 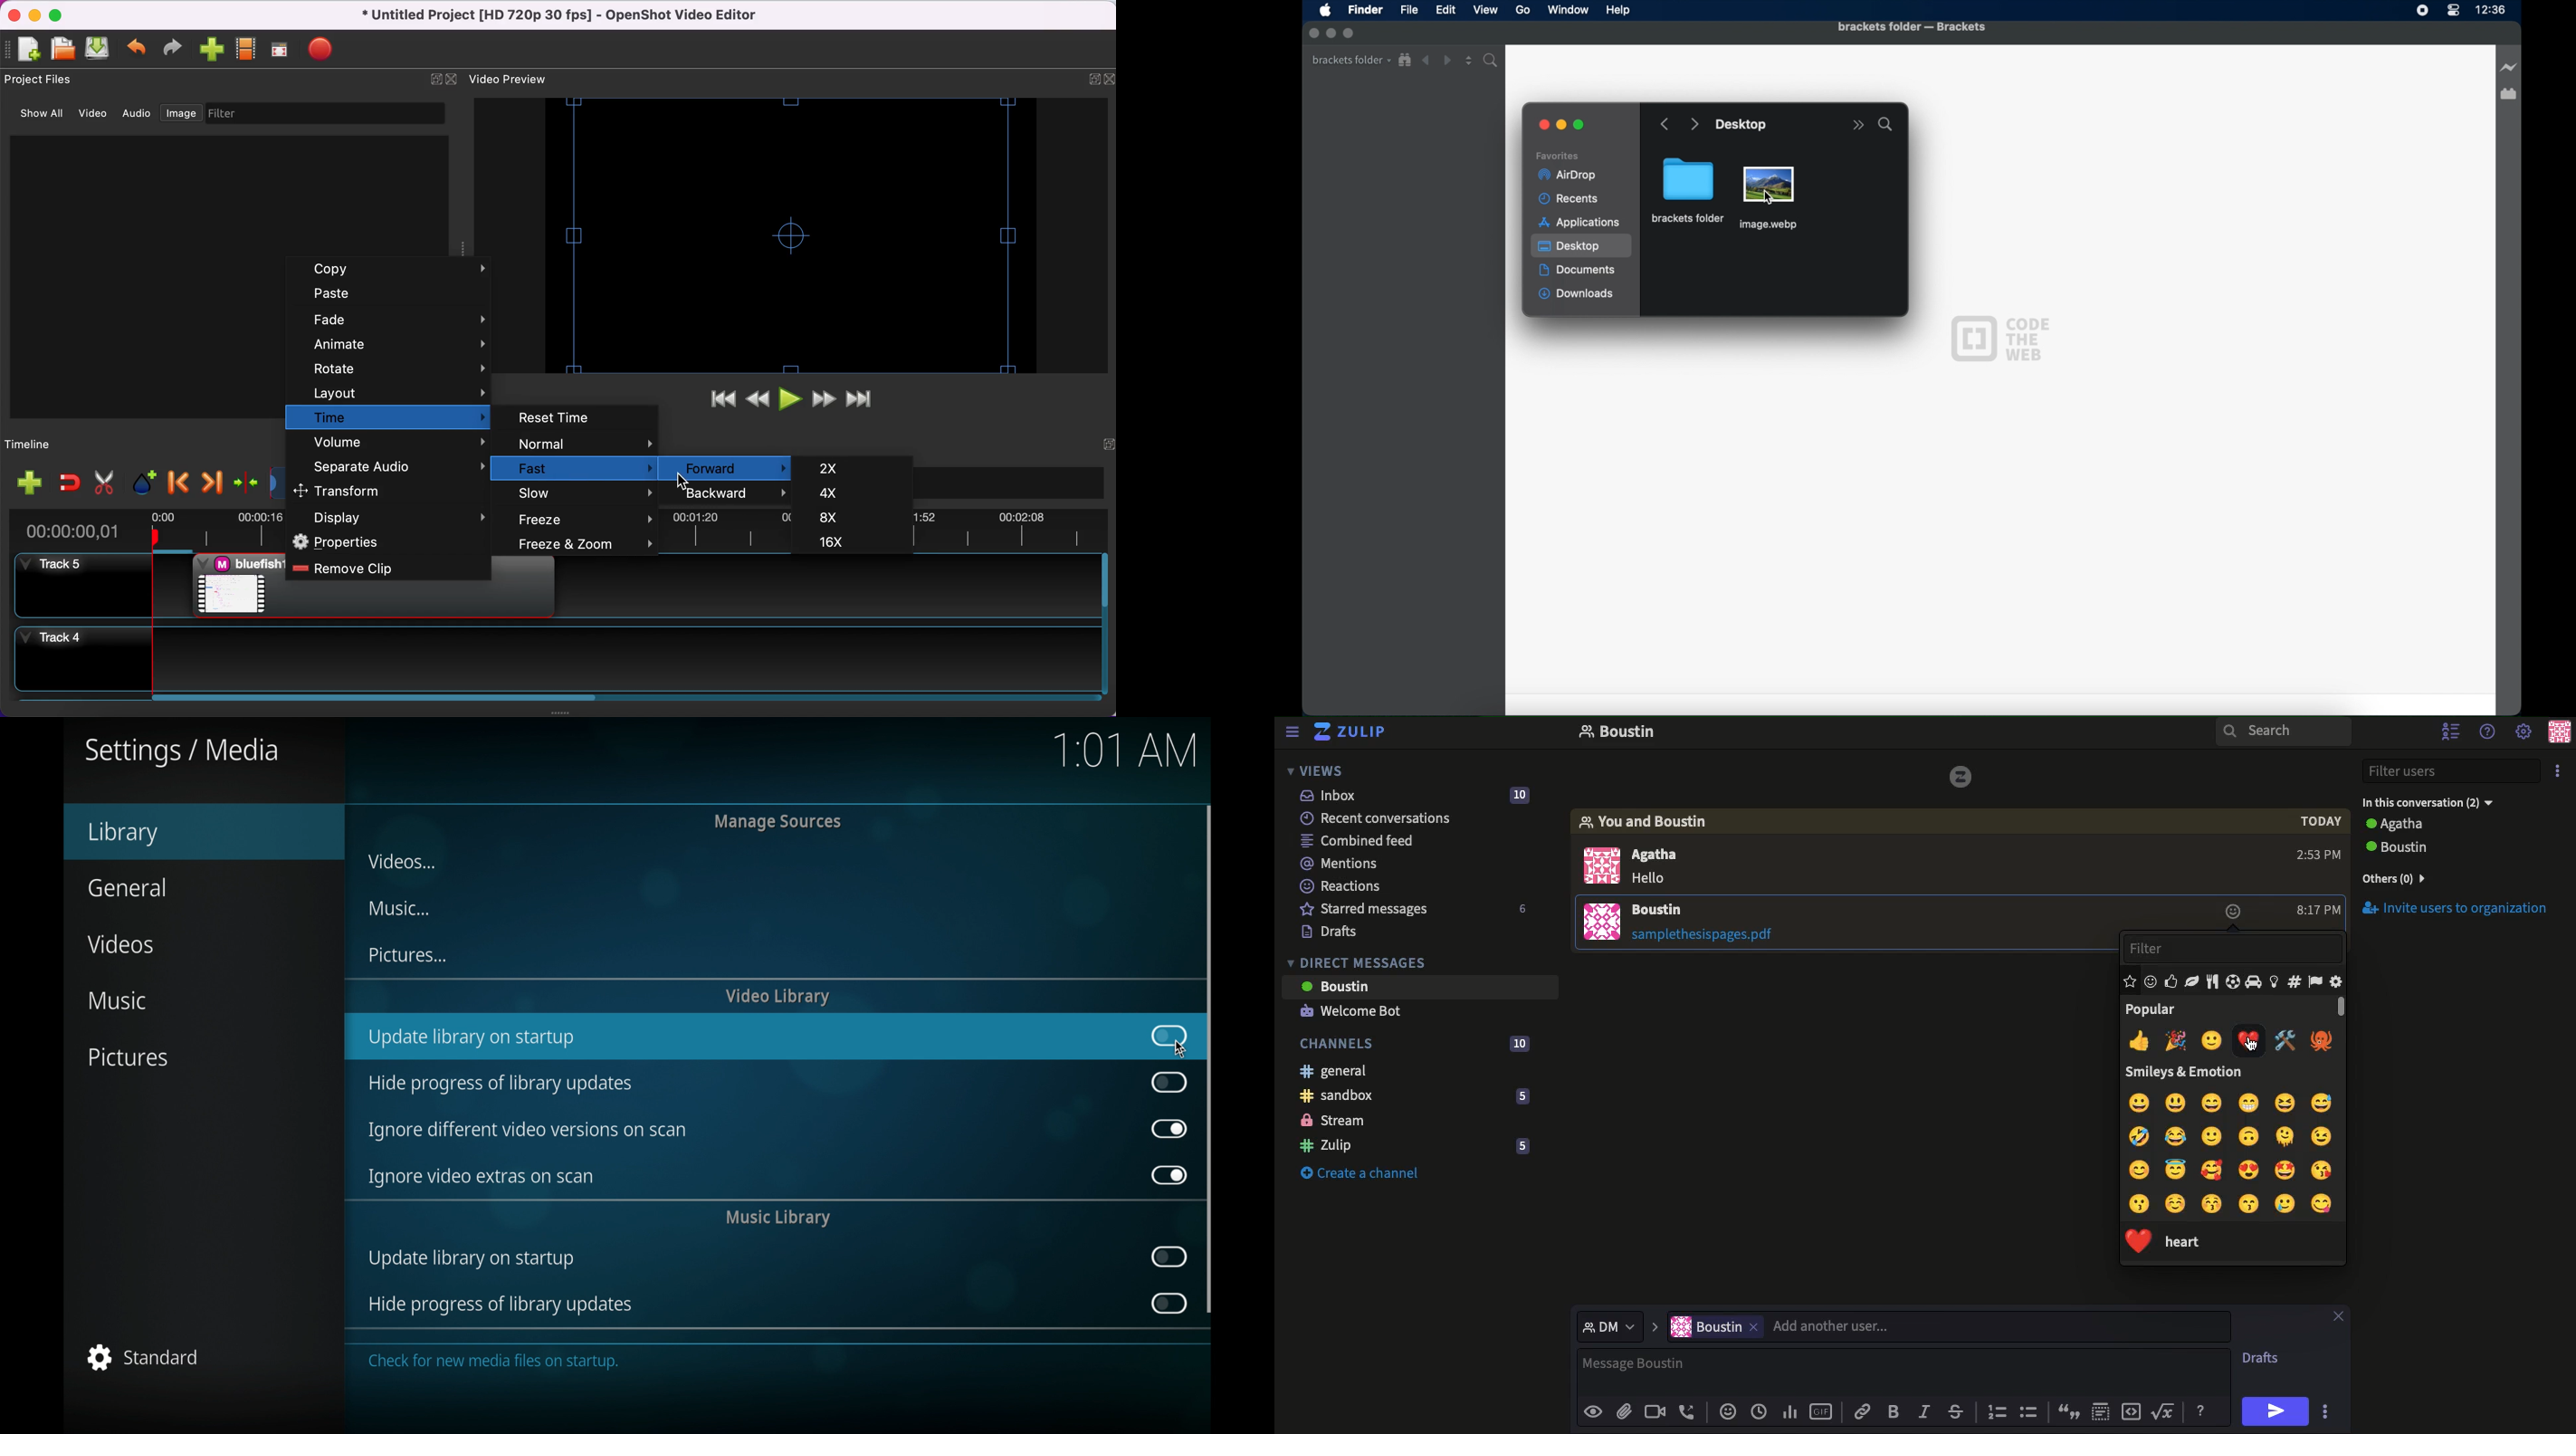 I want to click on audio, so click(x=138, y=115).